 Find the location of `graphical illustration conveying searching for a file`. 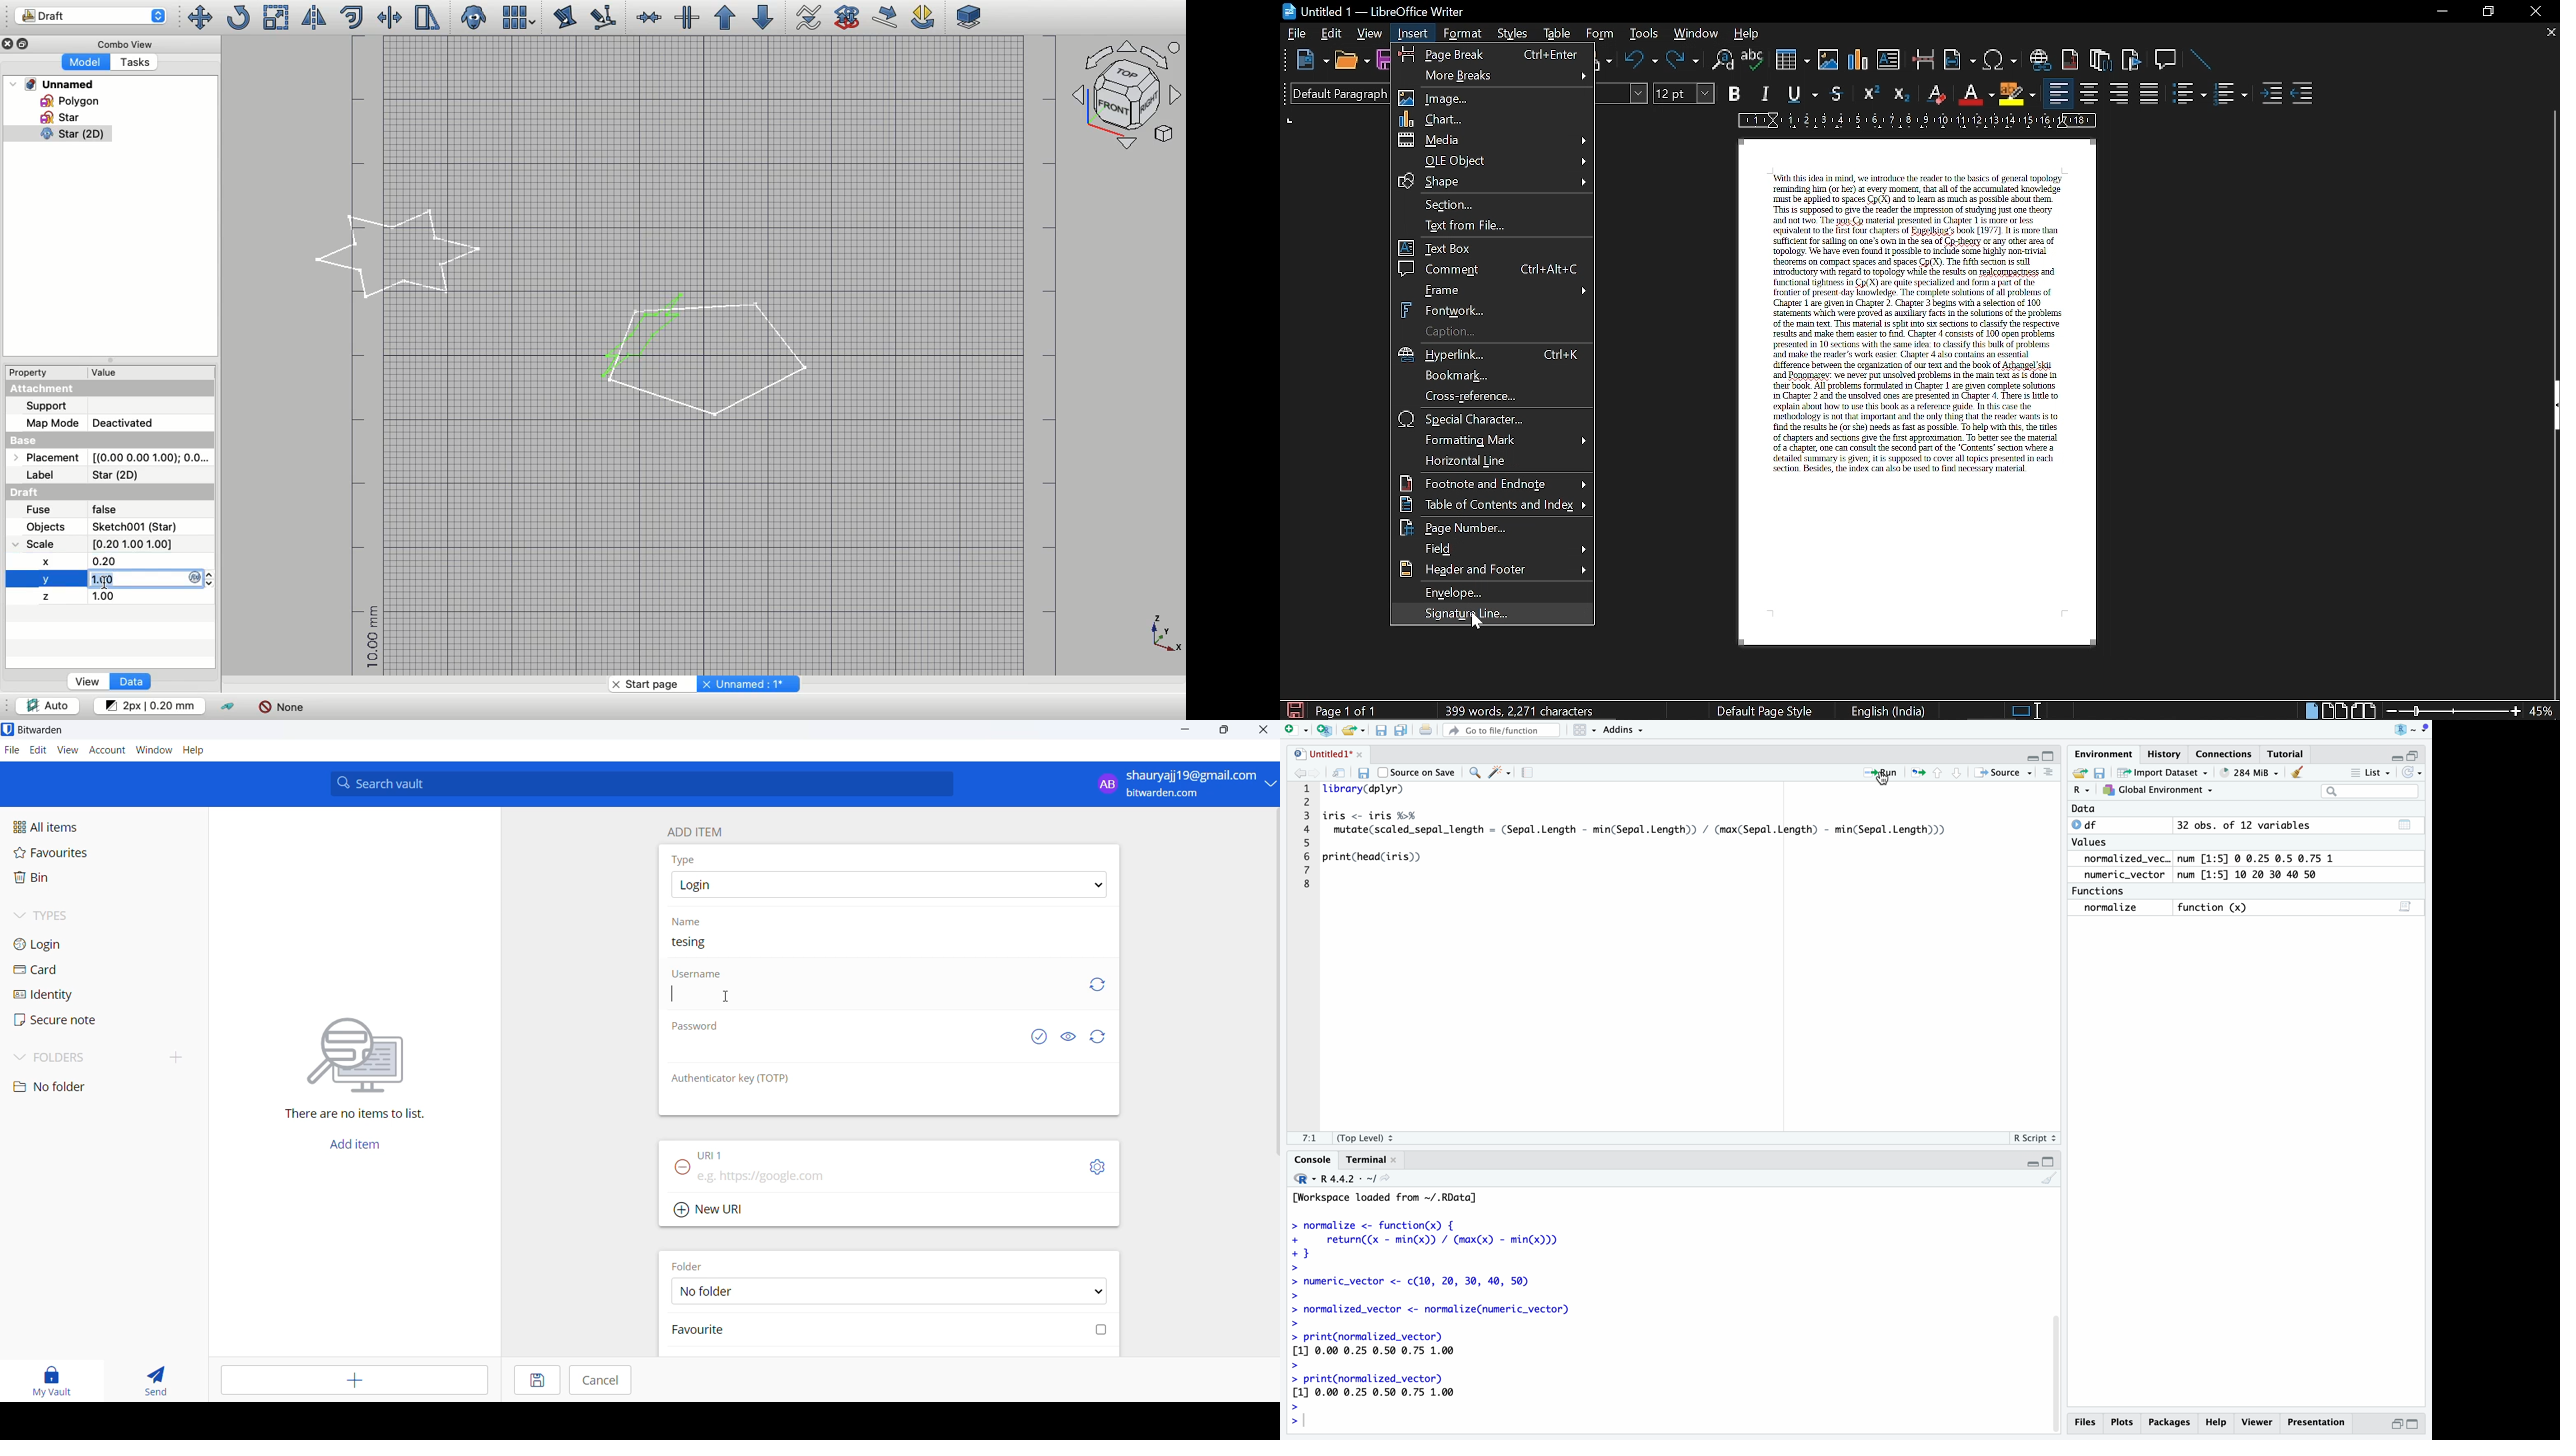

graphical illustration conveying searching for a file is located at coordinates (368, 1053).